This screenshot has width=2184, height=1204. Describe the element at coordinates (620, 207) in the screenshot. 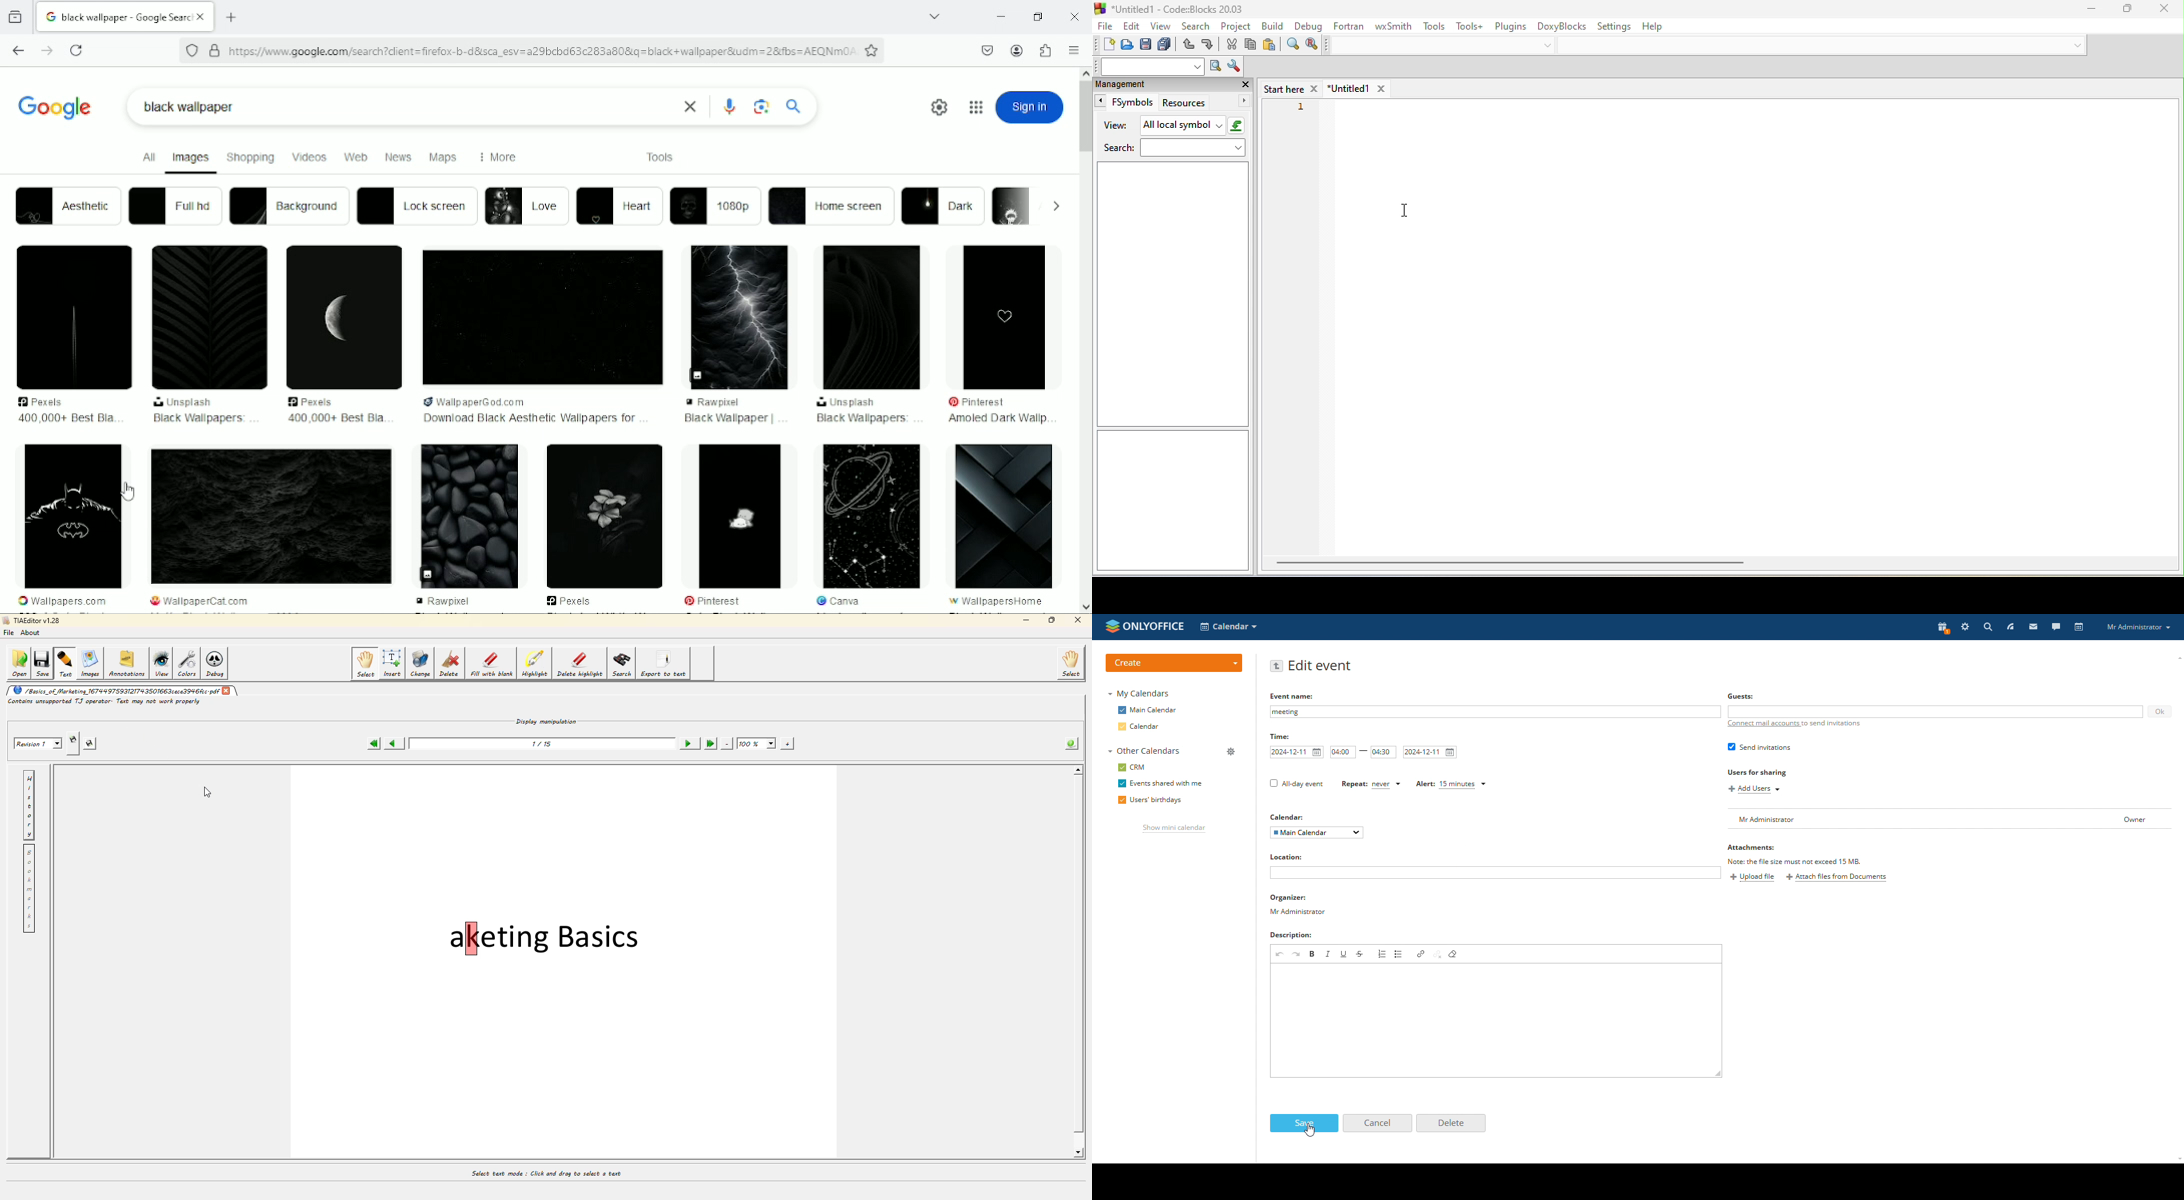

I see `heart` at that location.